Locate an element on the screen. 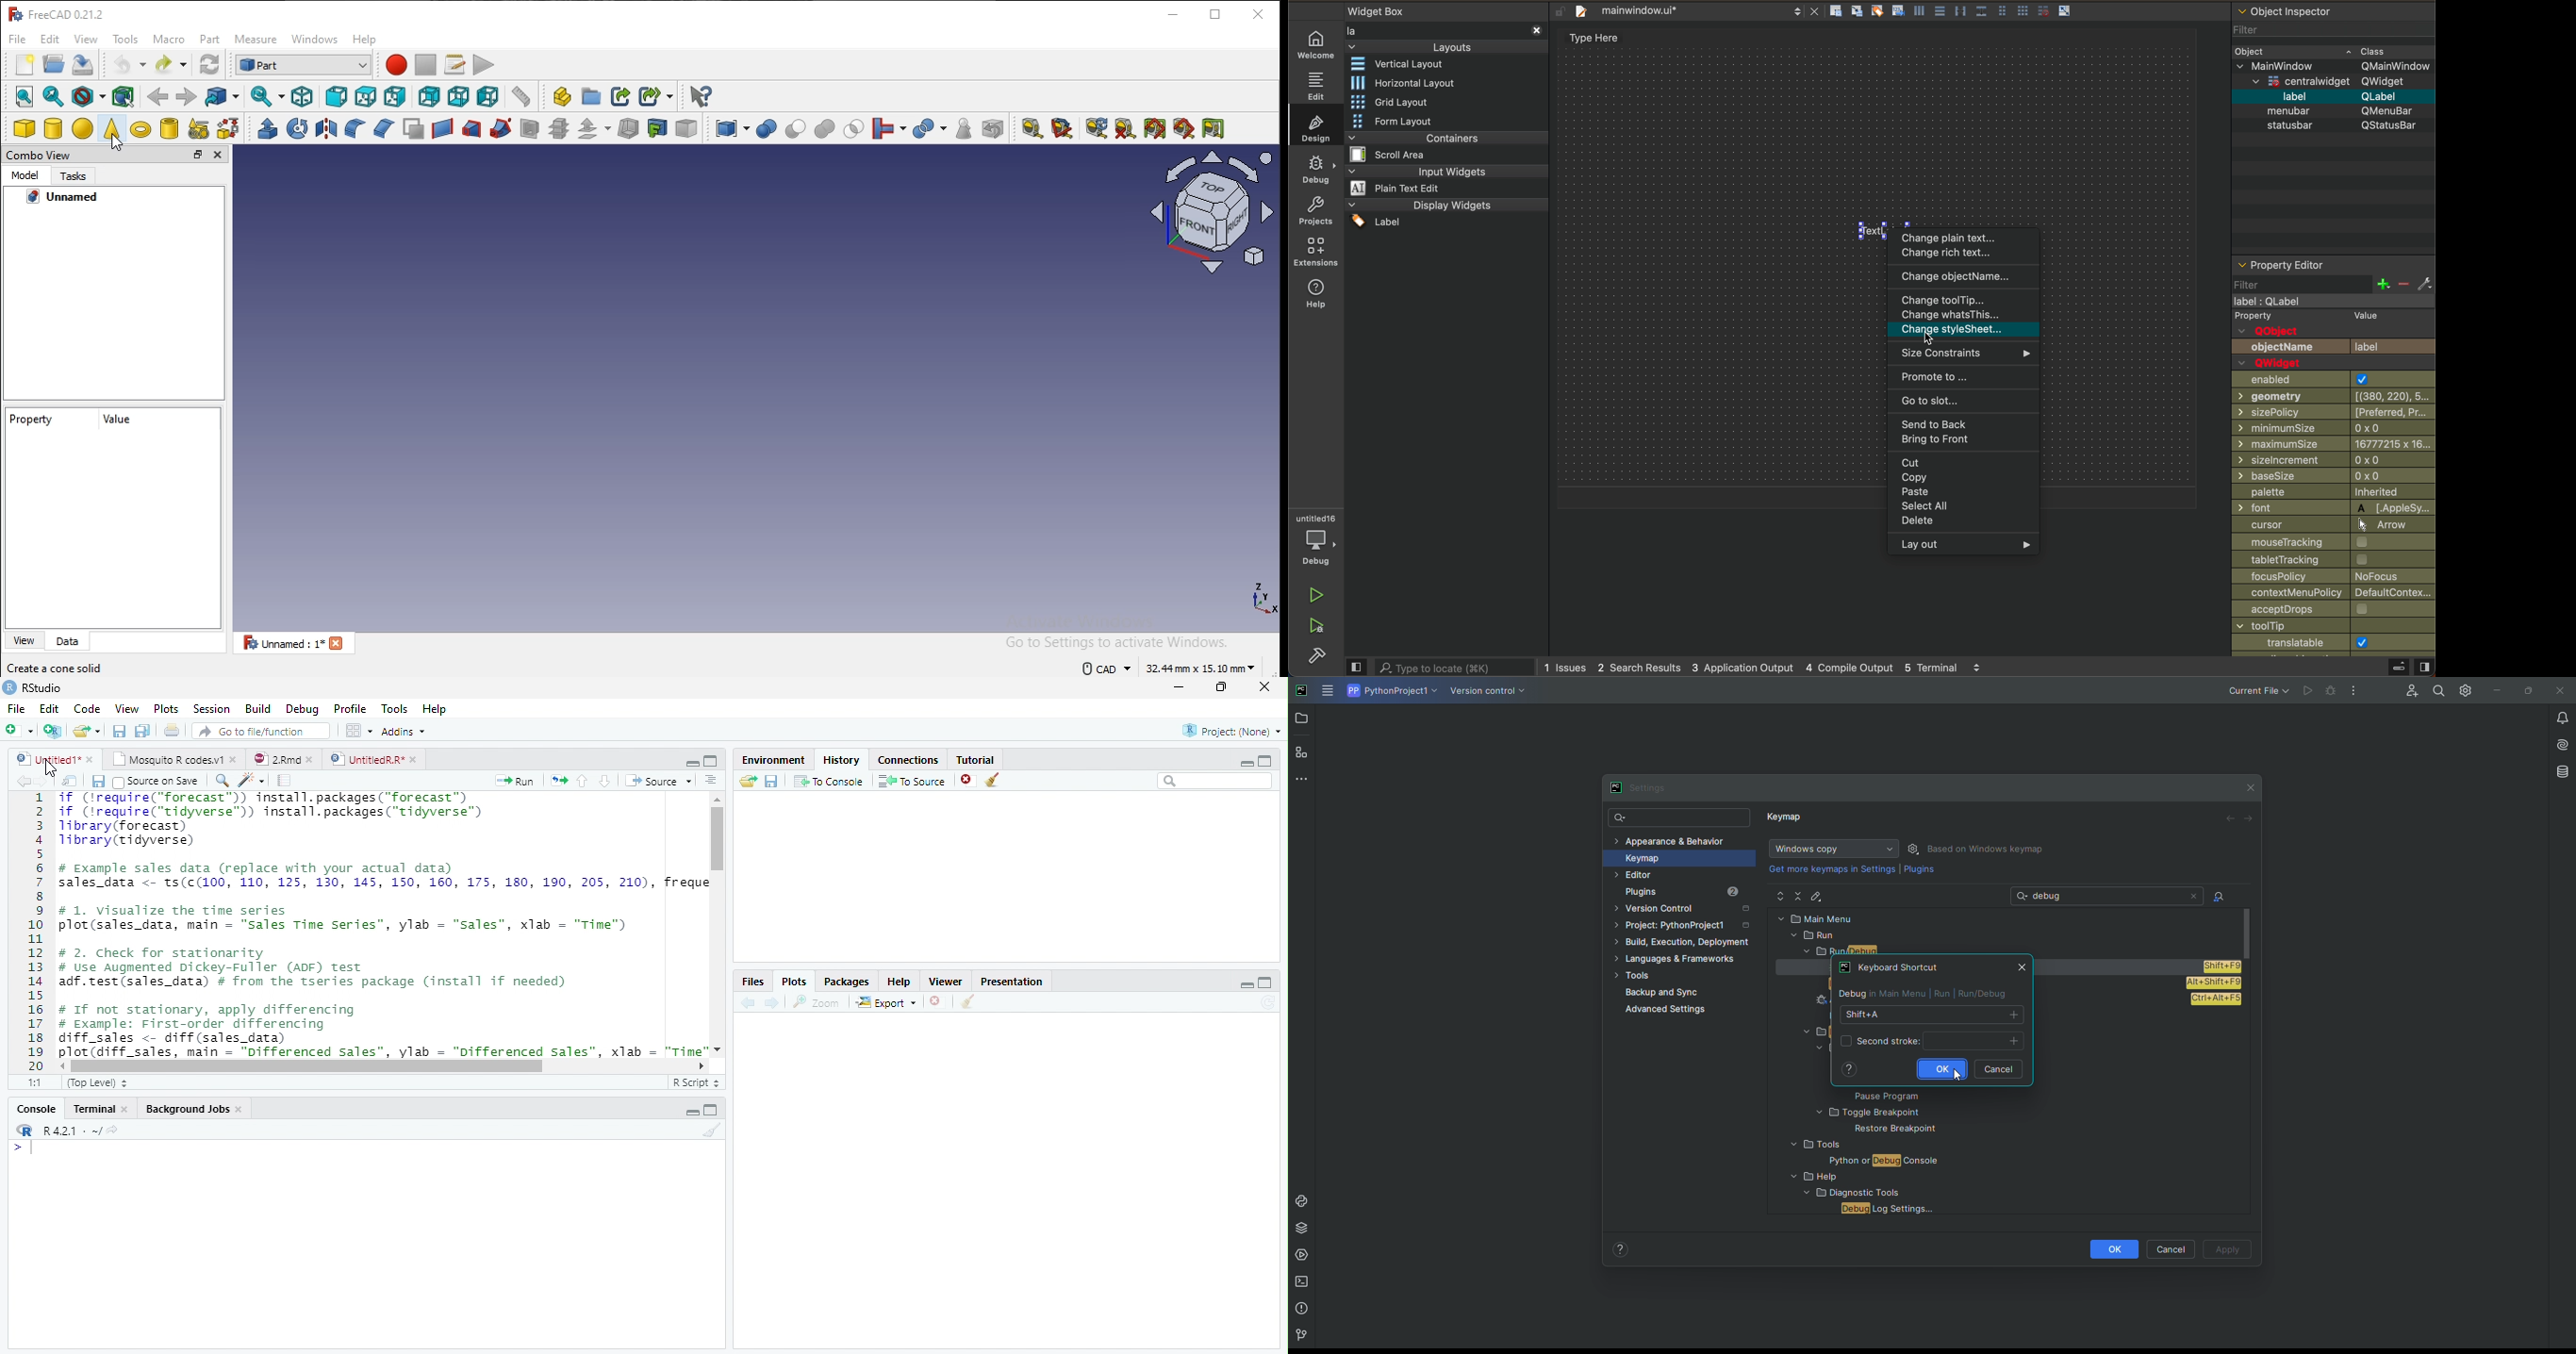  draw style is located at coordinates (87, 97).